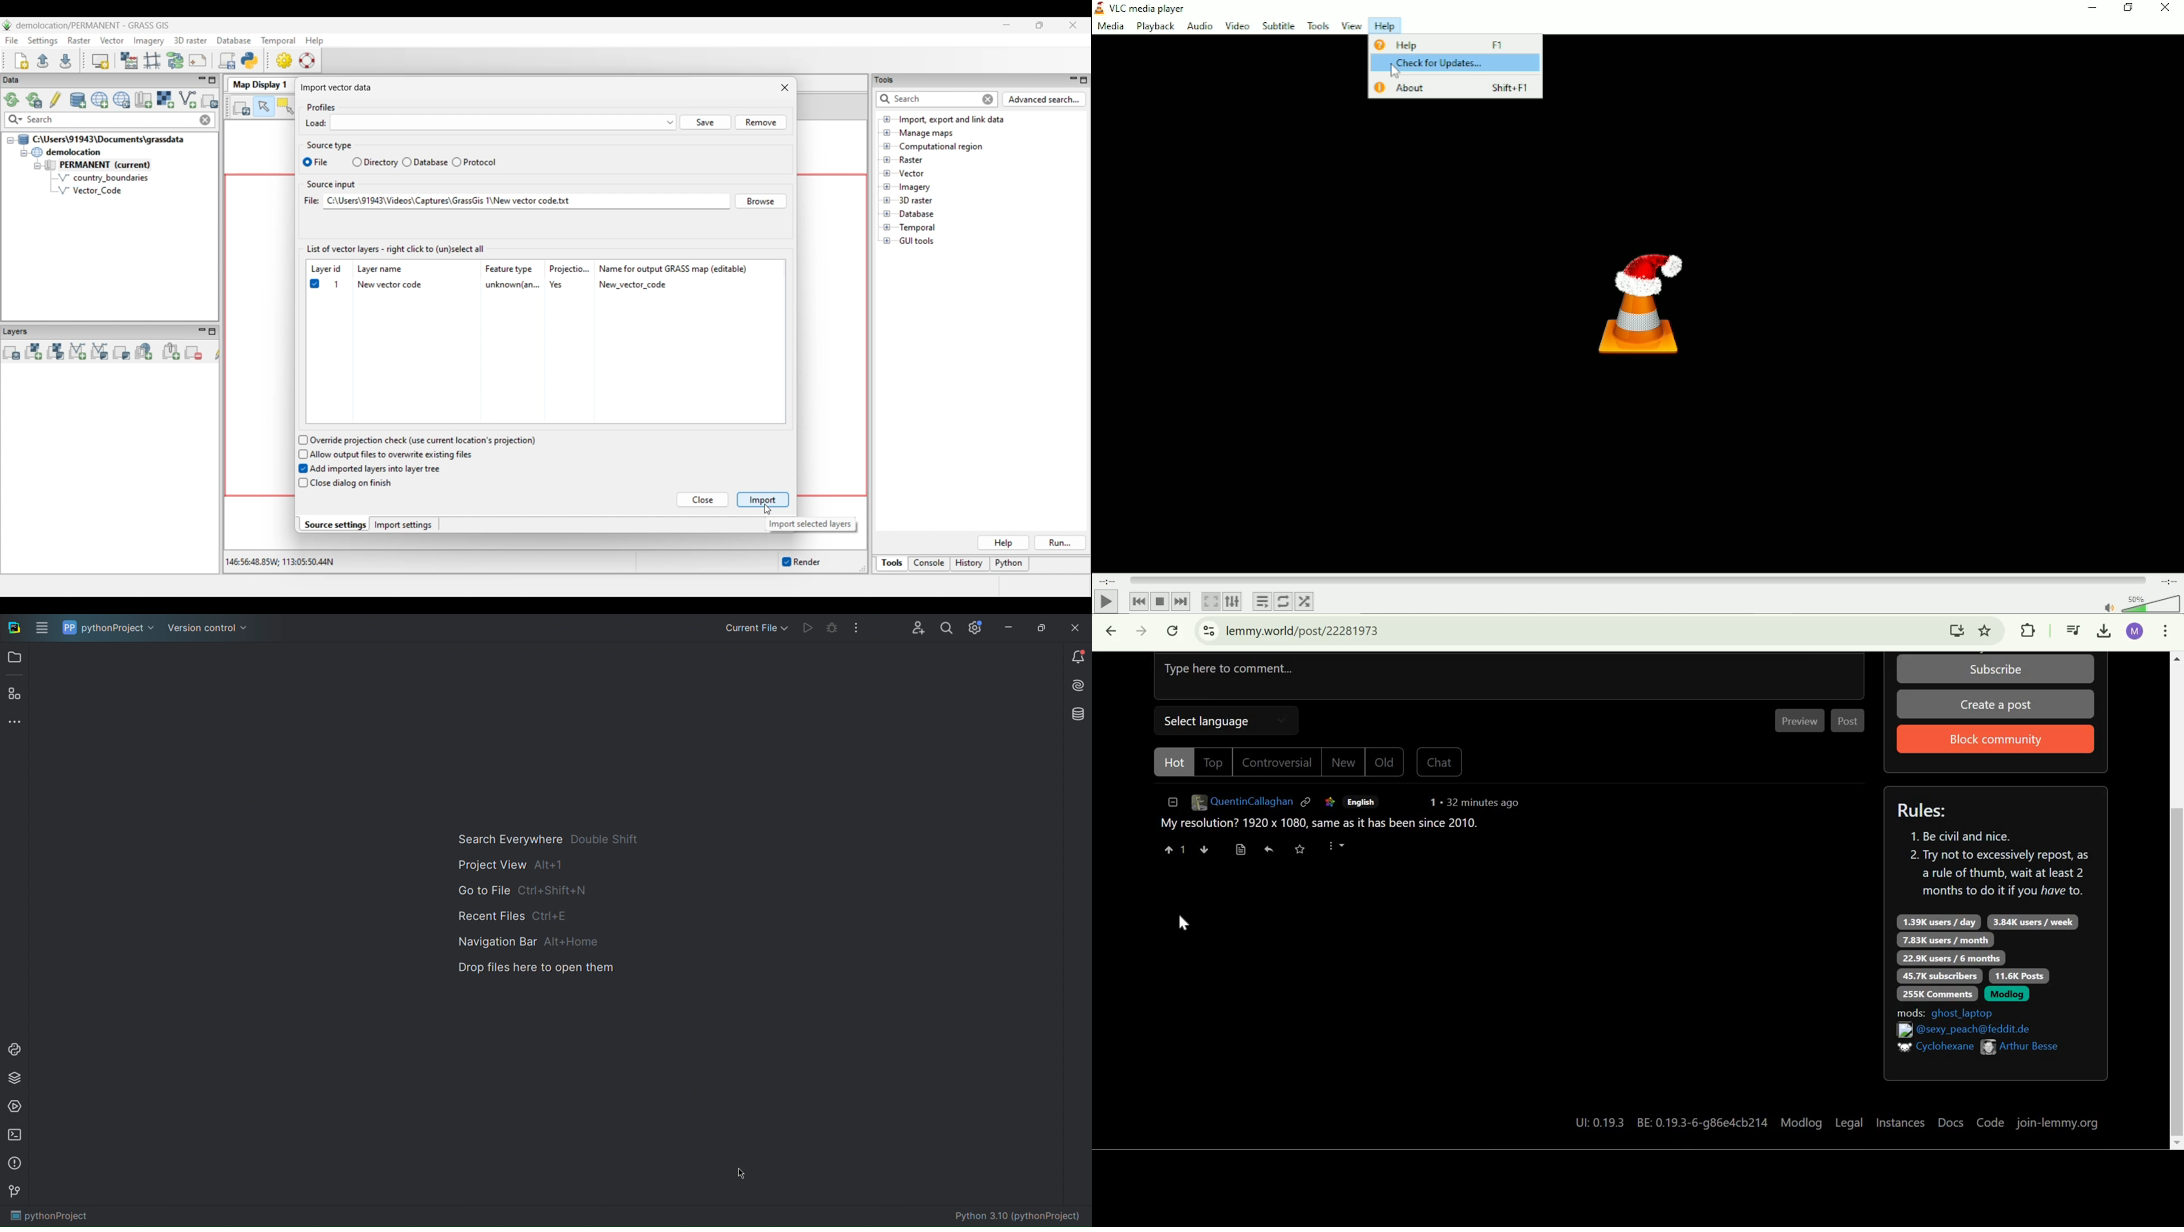 The height and width of the screenshot is (1232, 2184). What do you see at coordinates (1997, 738) in the screenshot?
I see `Block Community` at bounding box center [1997, 738].